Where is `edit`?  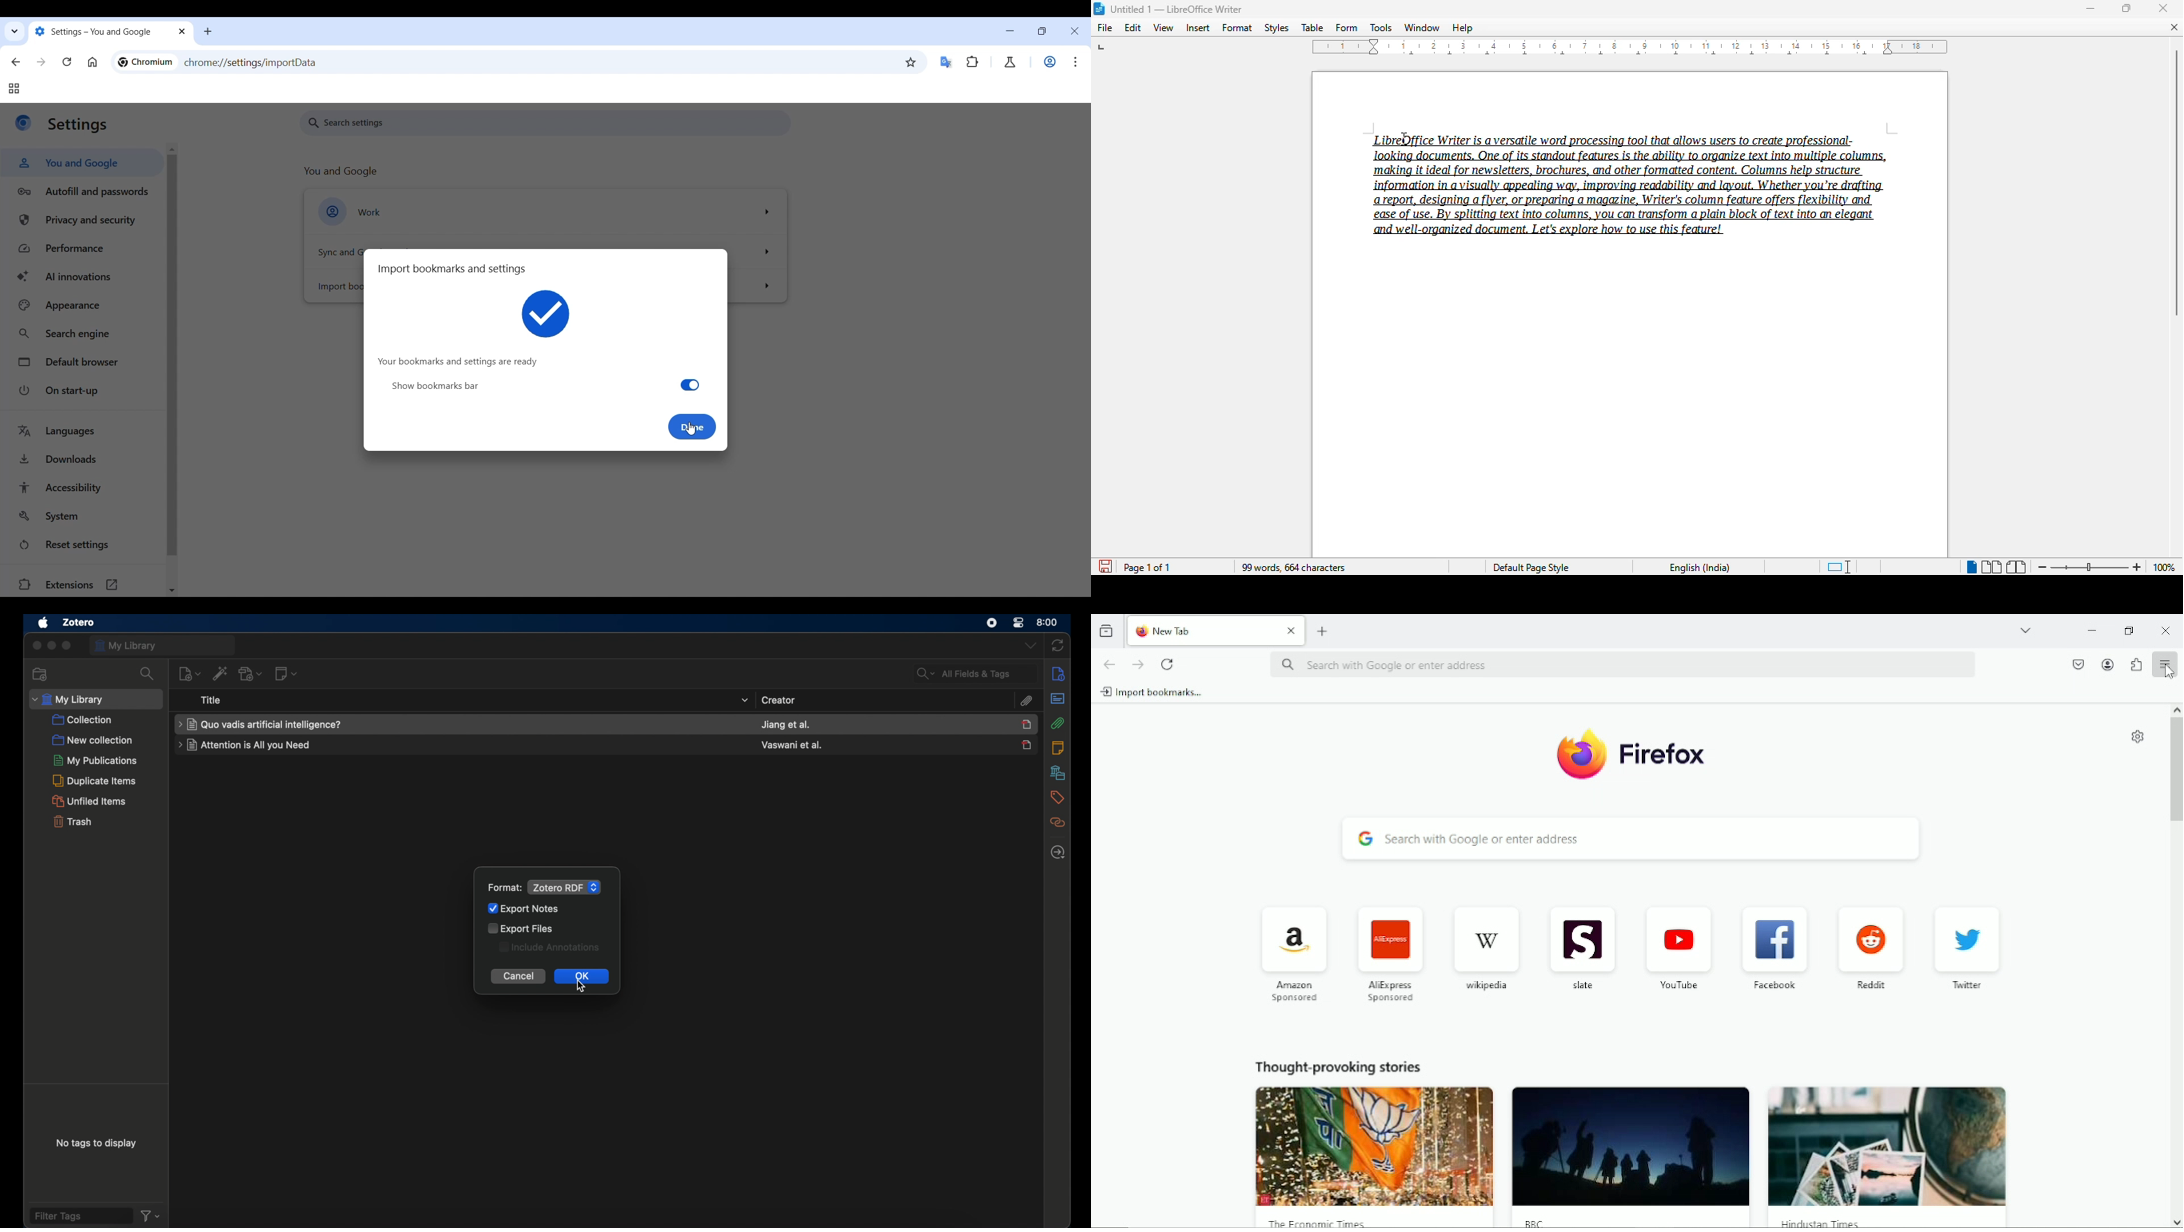
edit is located at coordinates (1133, 28).